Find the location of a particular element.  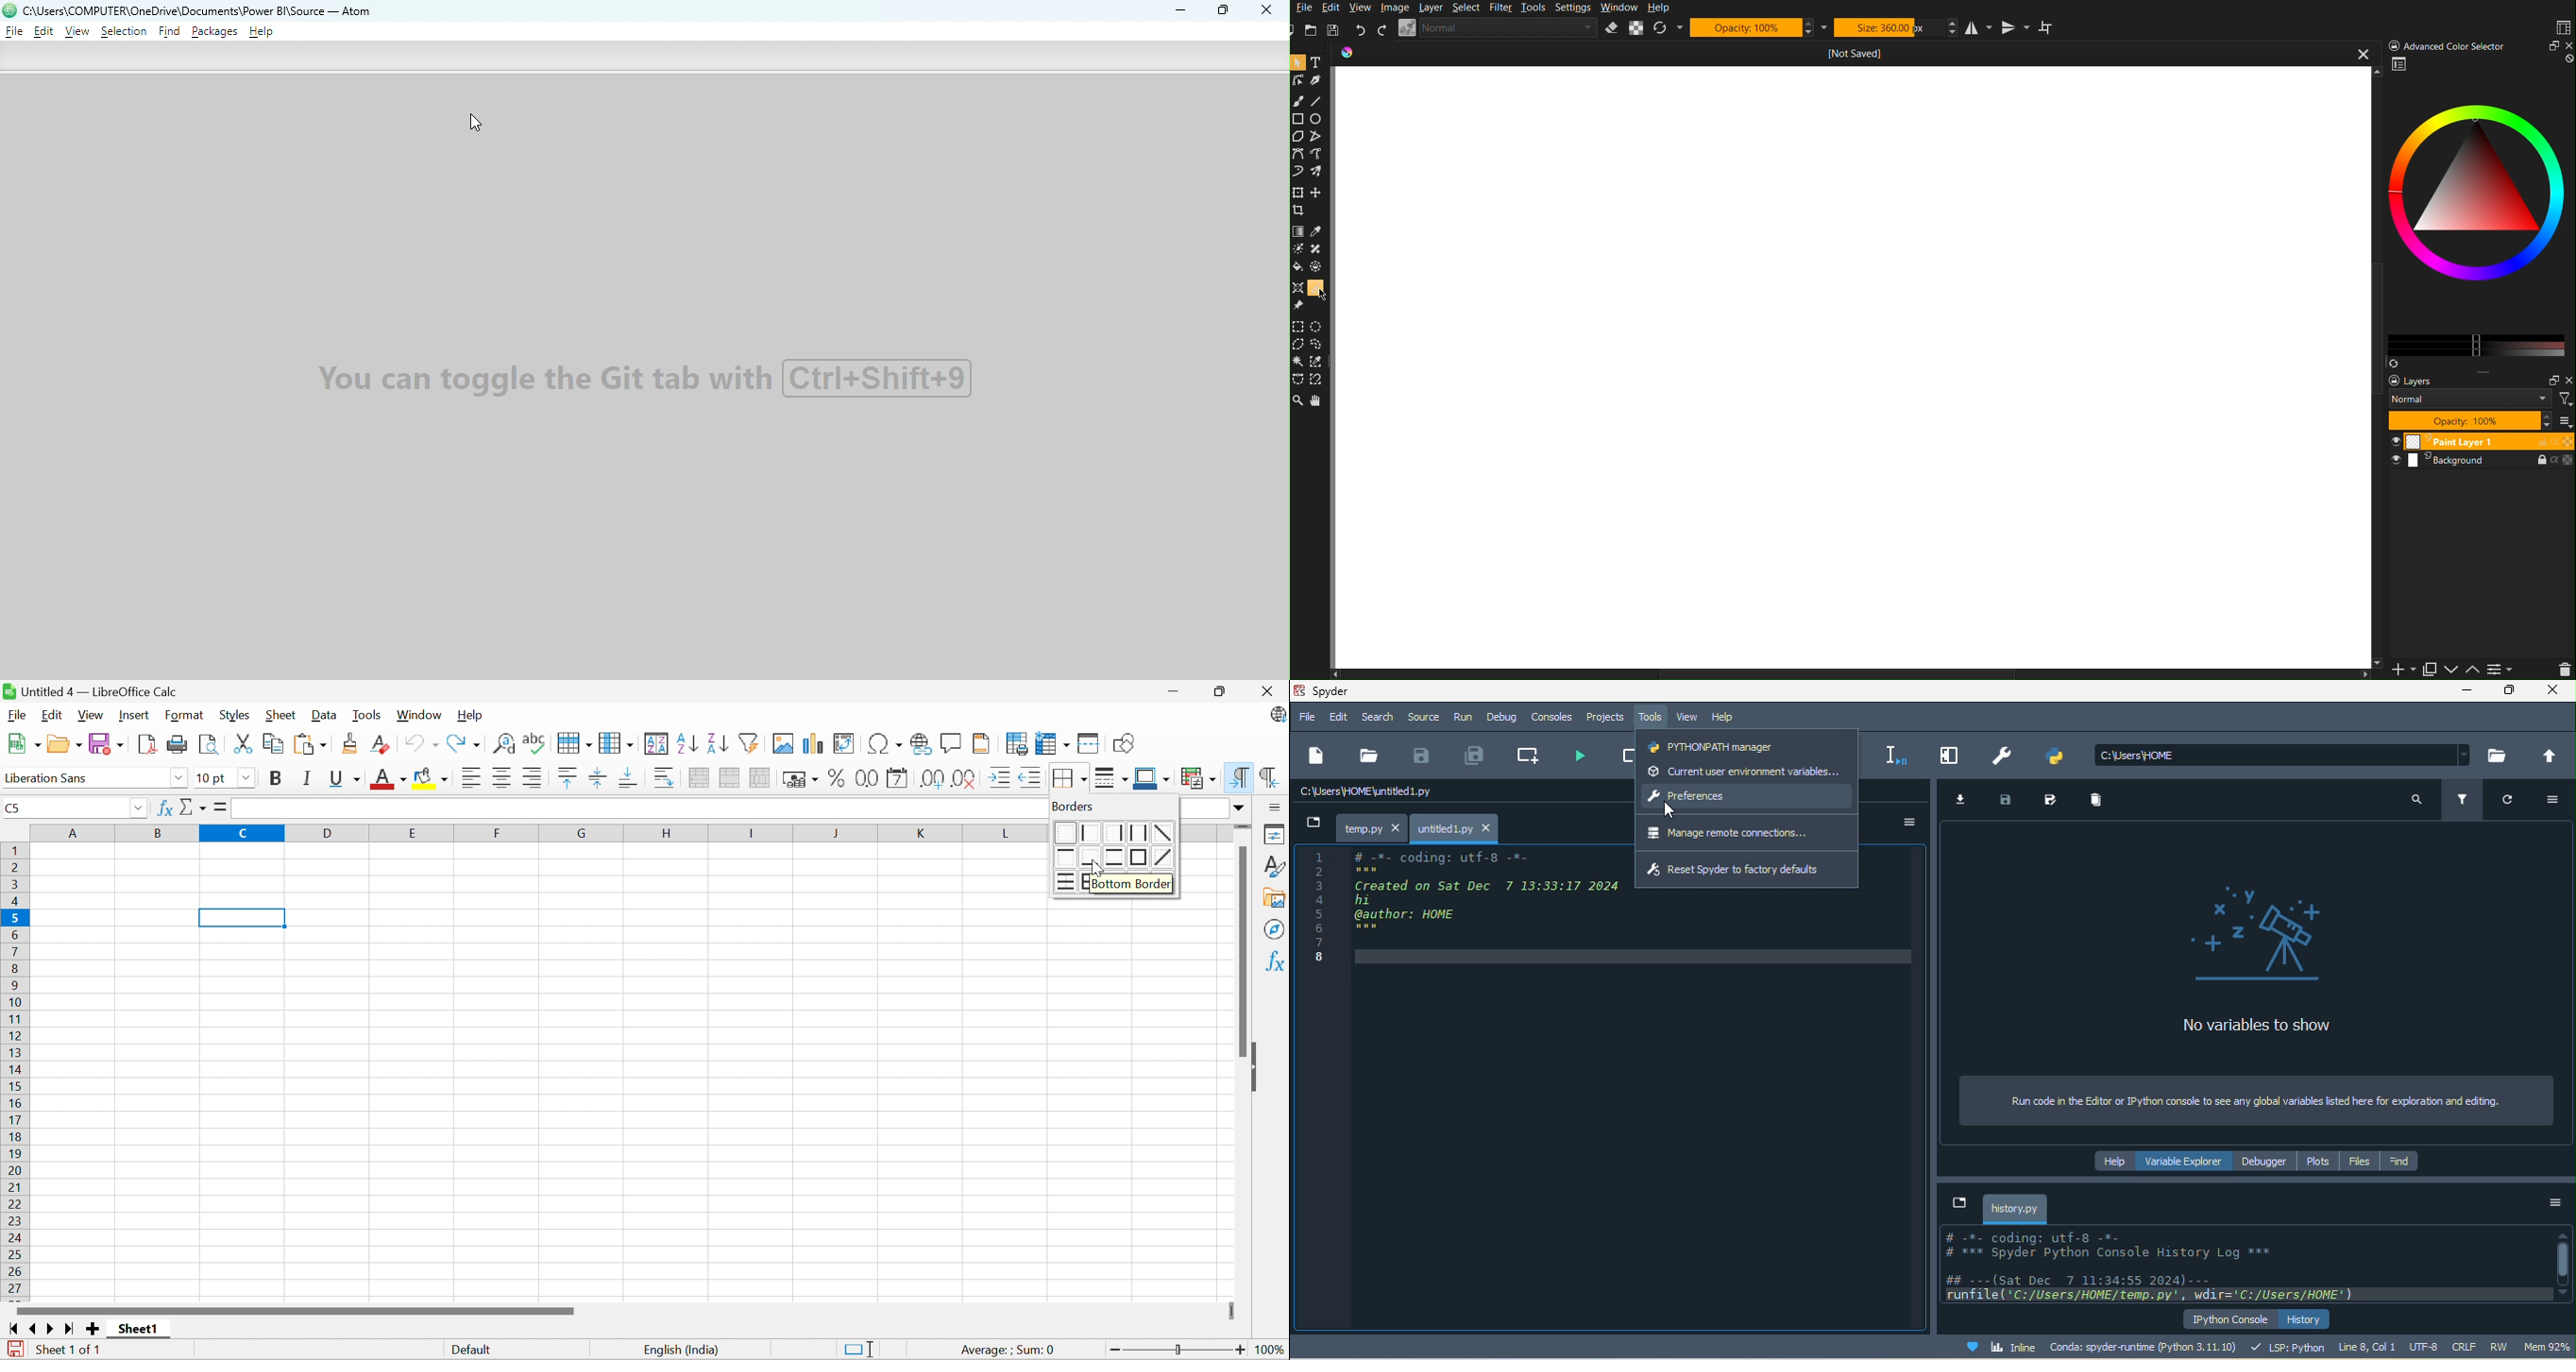

Insert image is located at coordinates (784, 744).